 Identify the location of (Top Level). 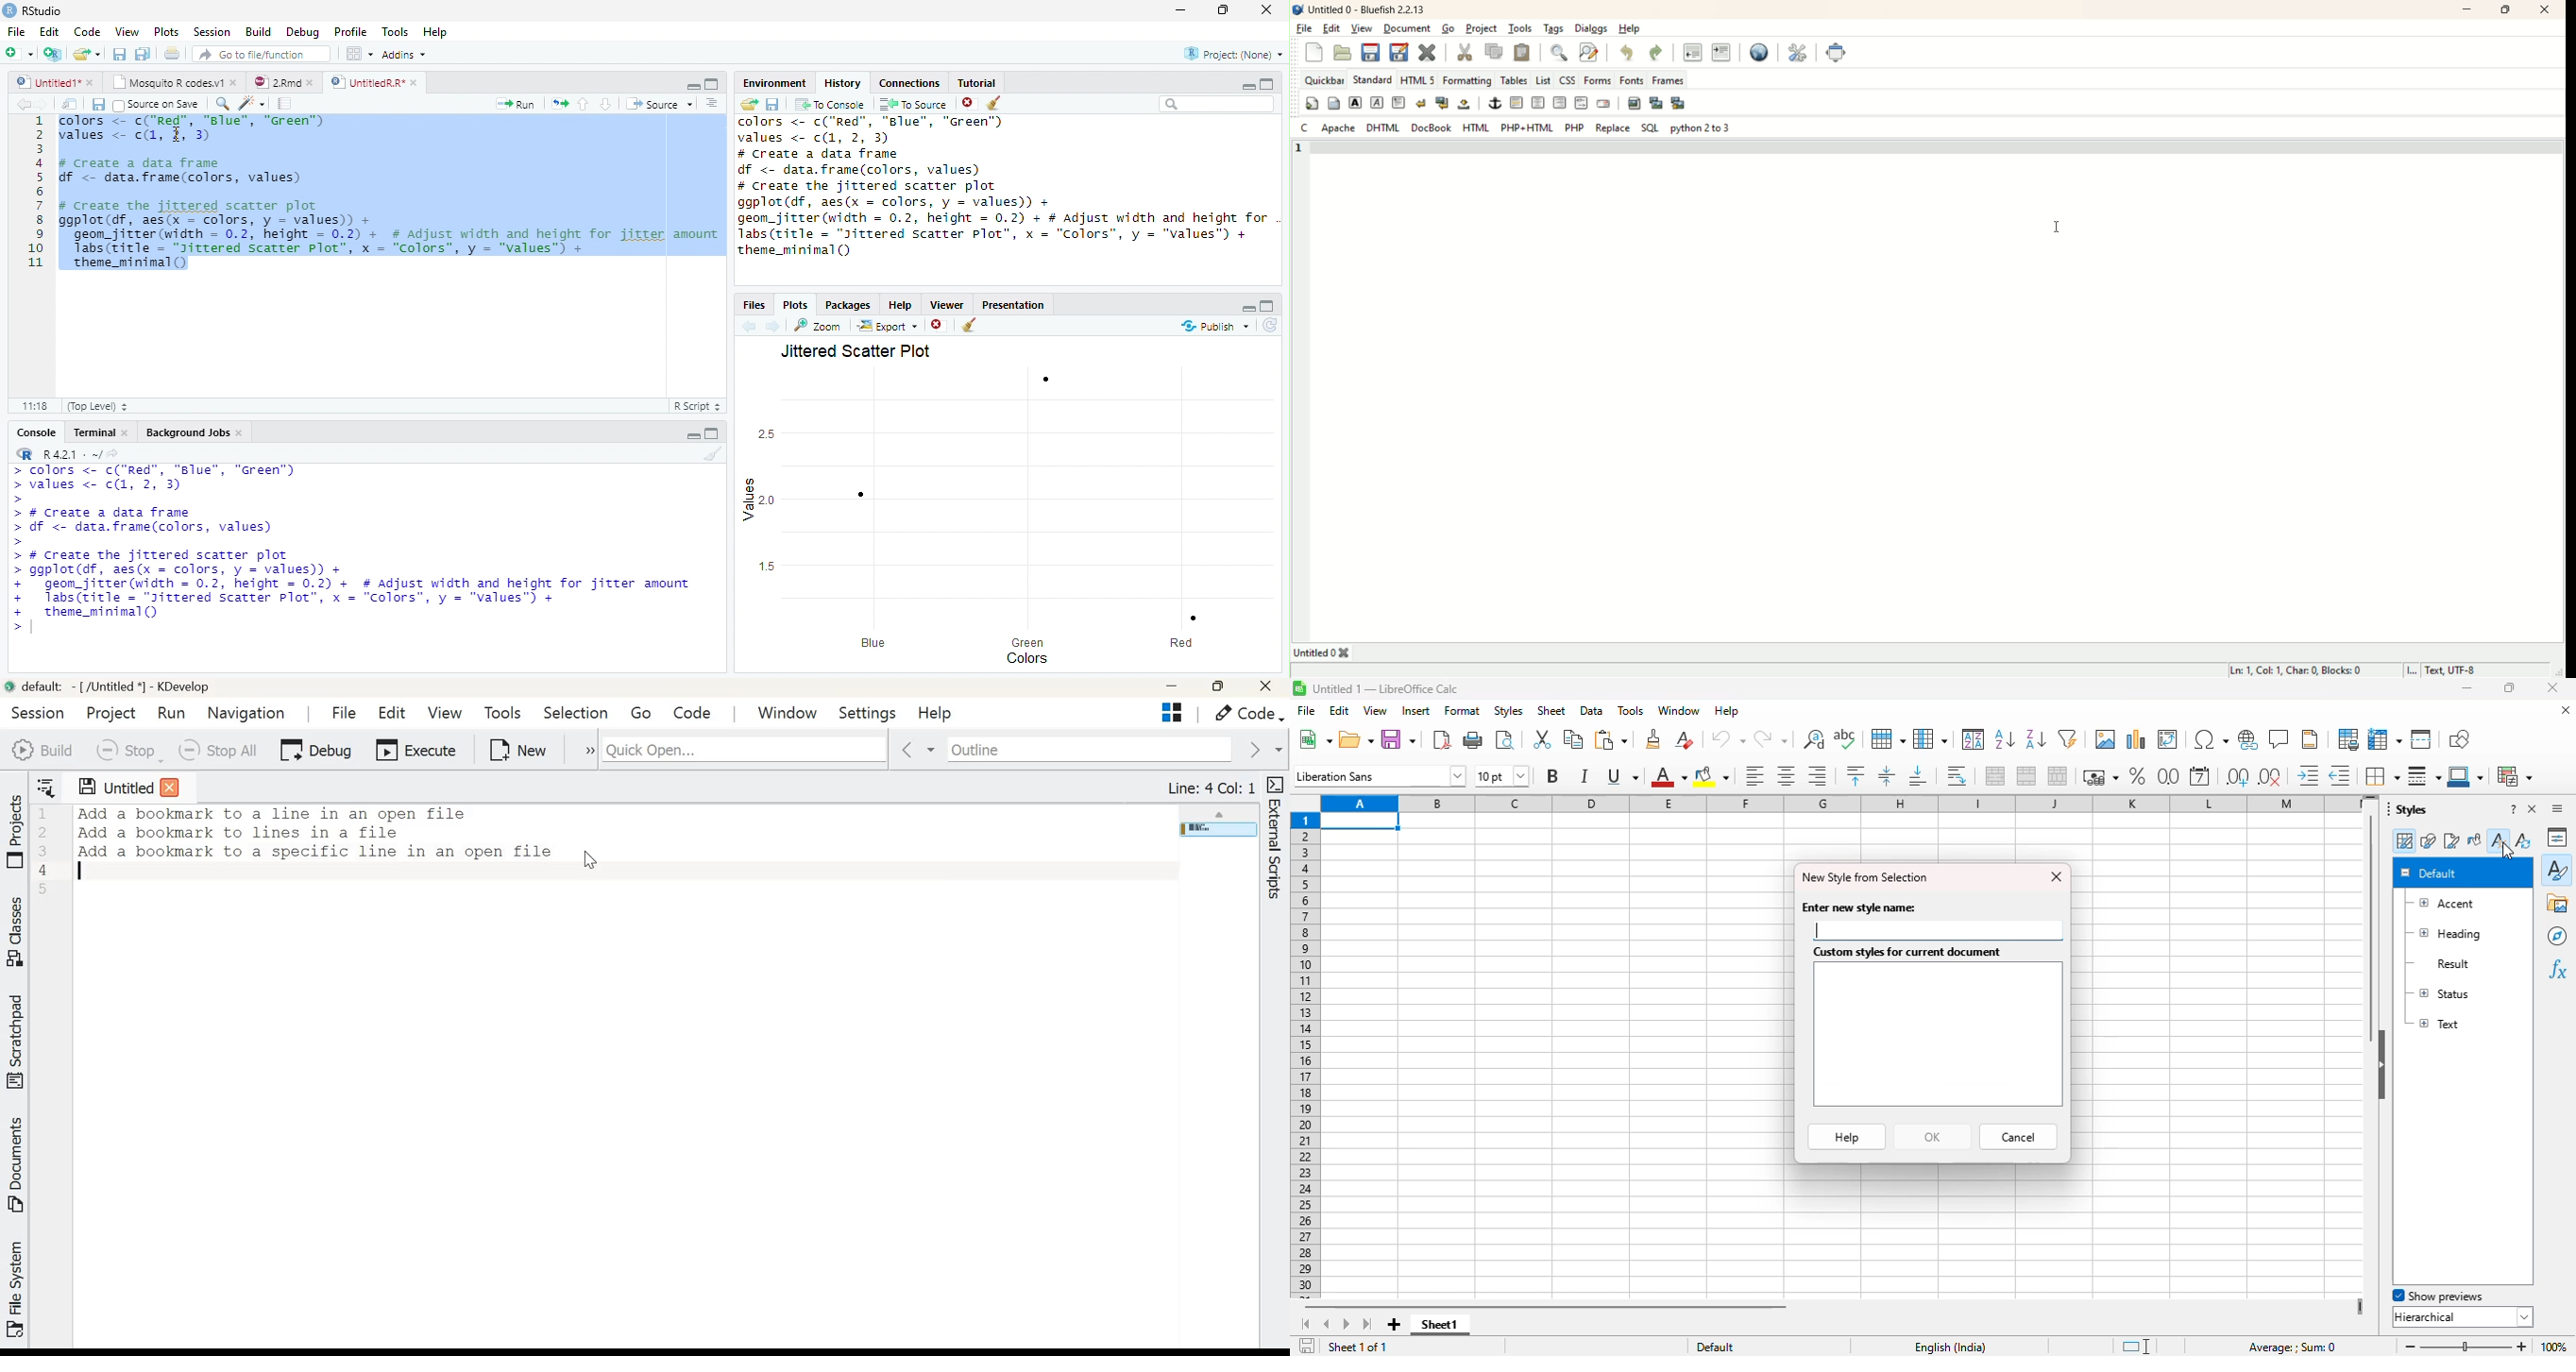
(96, 406).